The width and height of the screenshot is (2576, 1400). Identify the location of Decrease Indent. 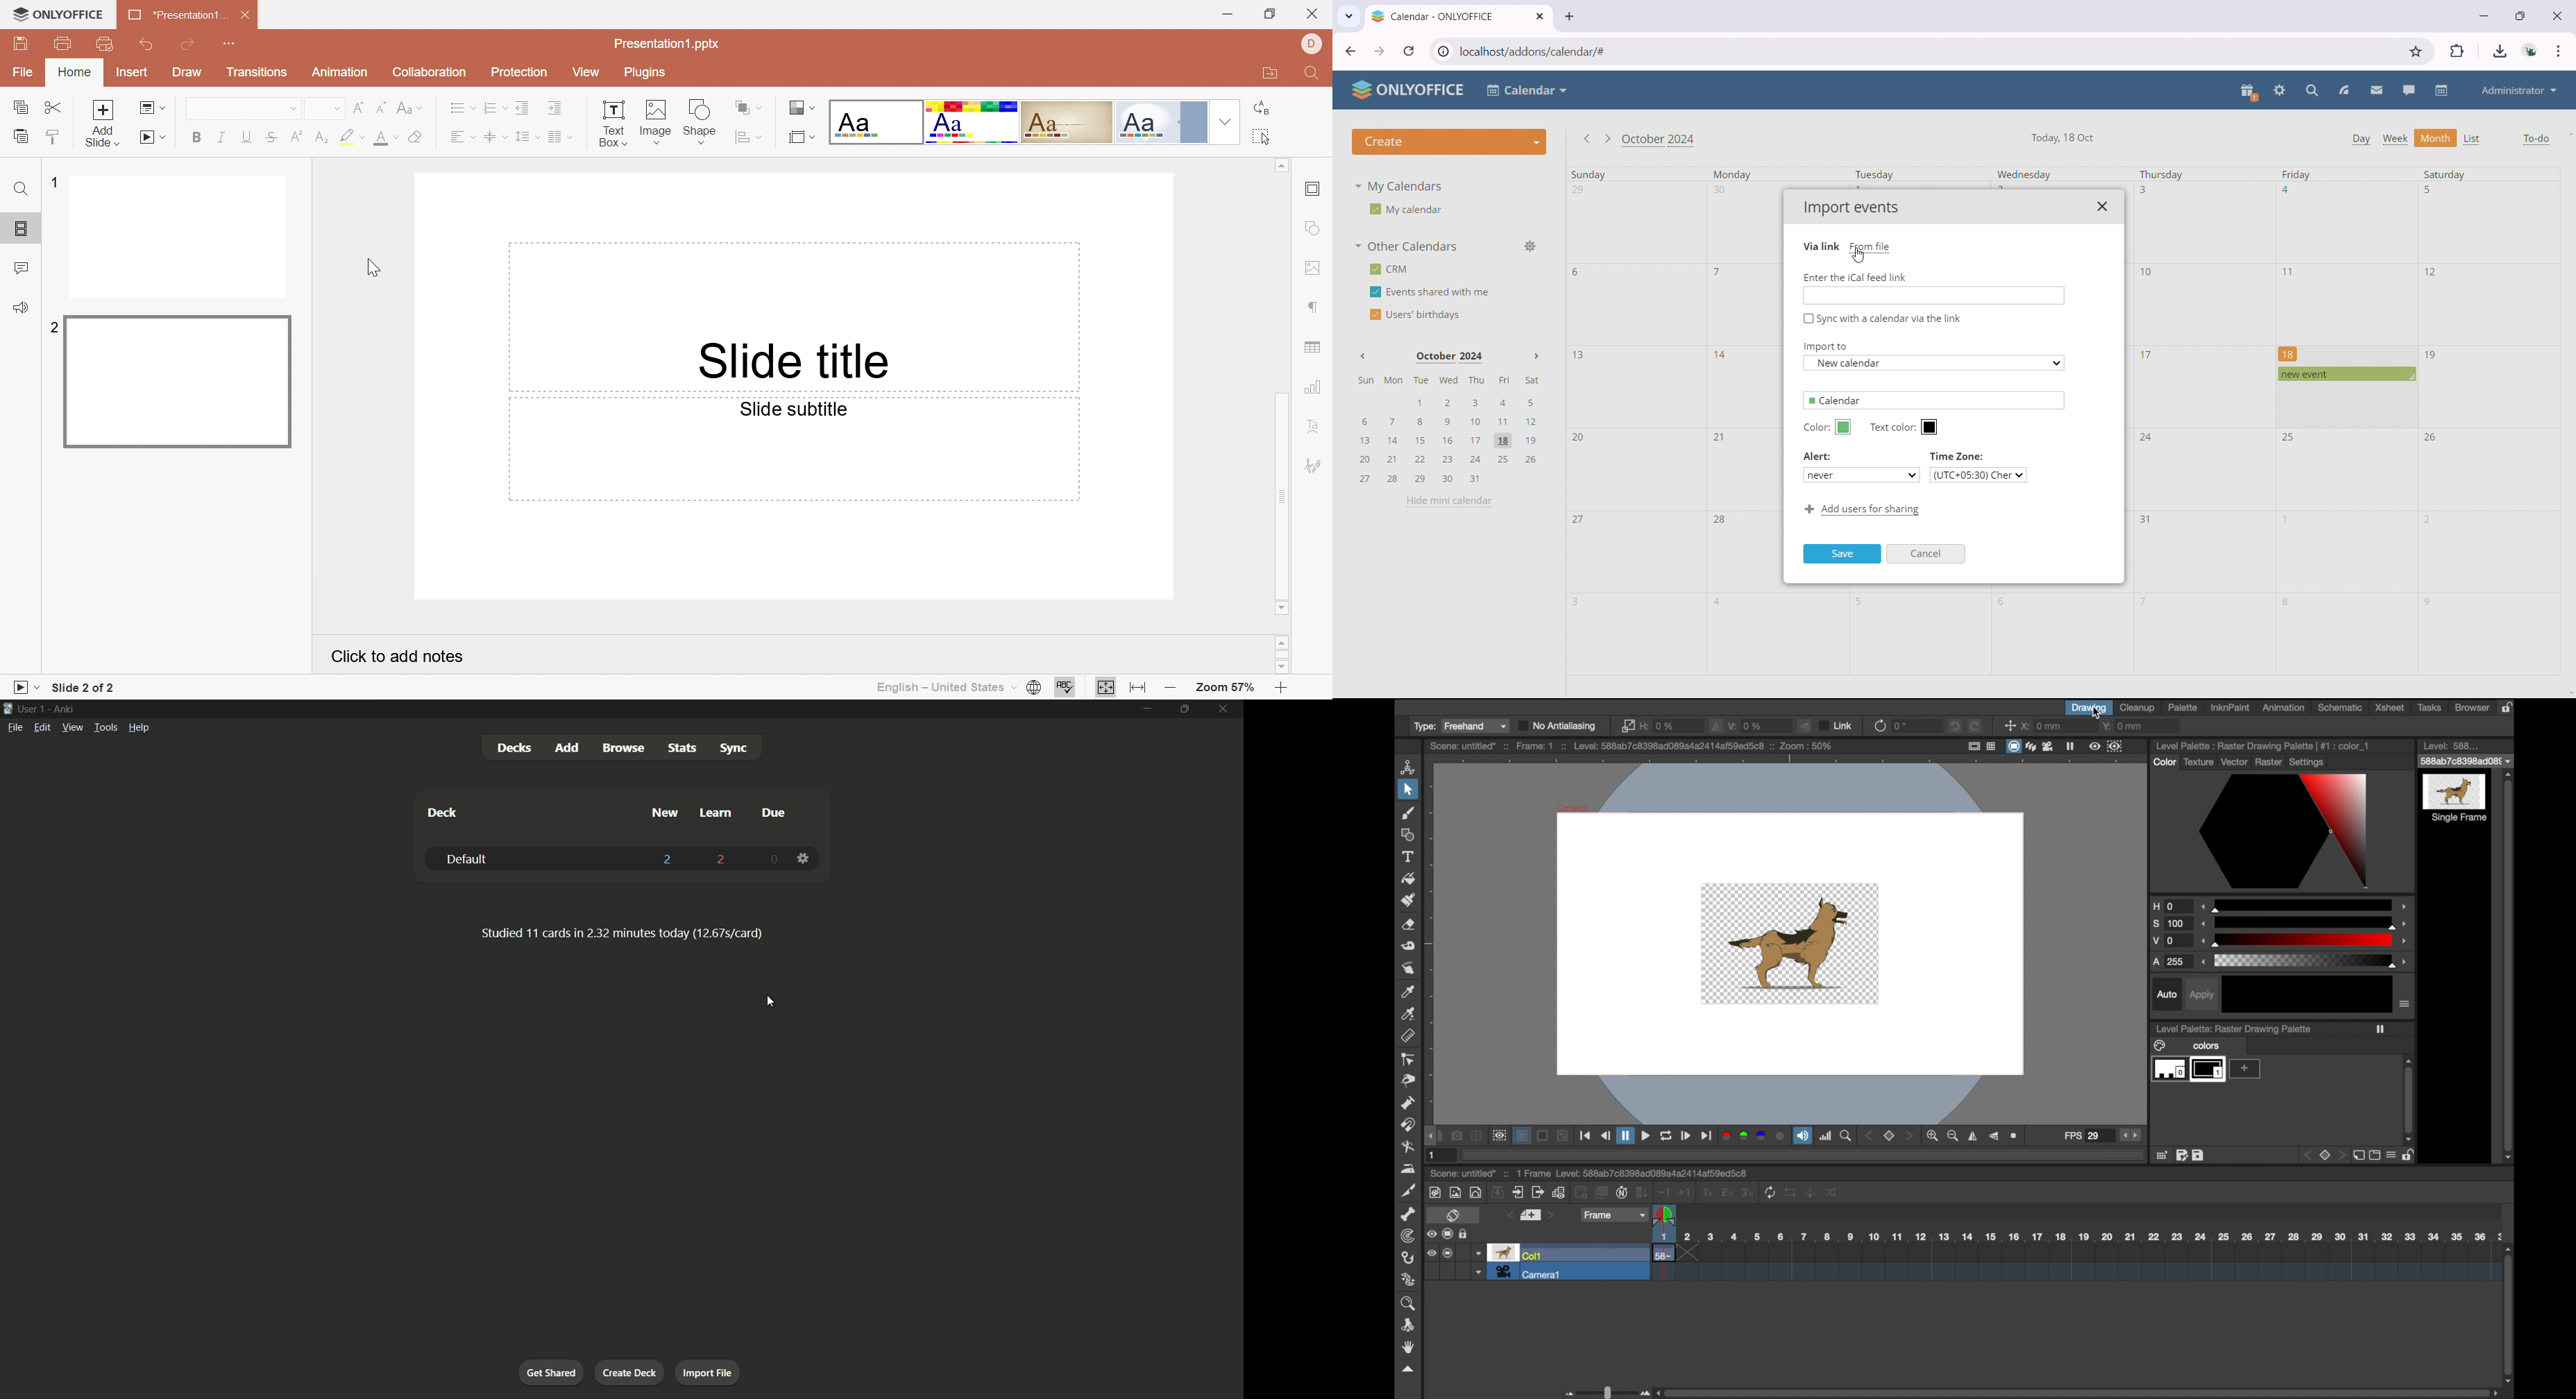
(520, 106).